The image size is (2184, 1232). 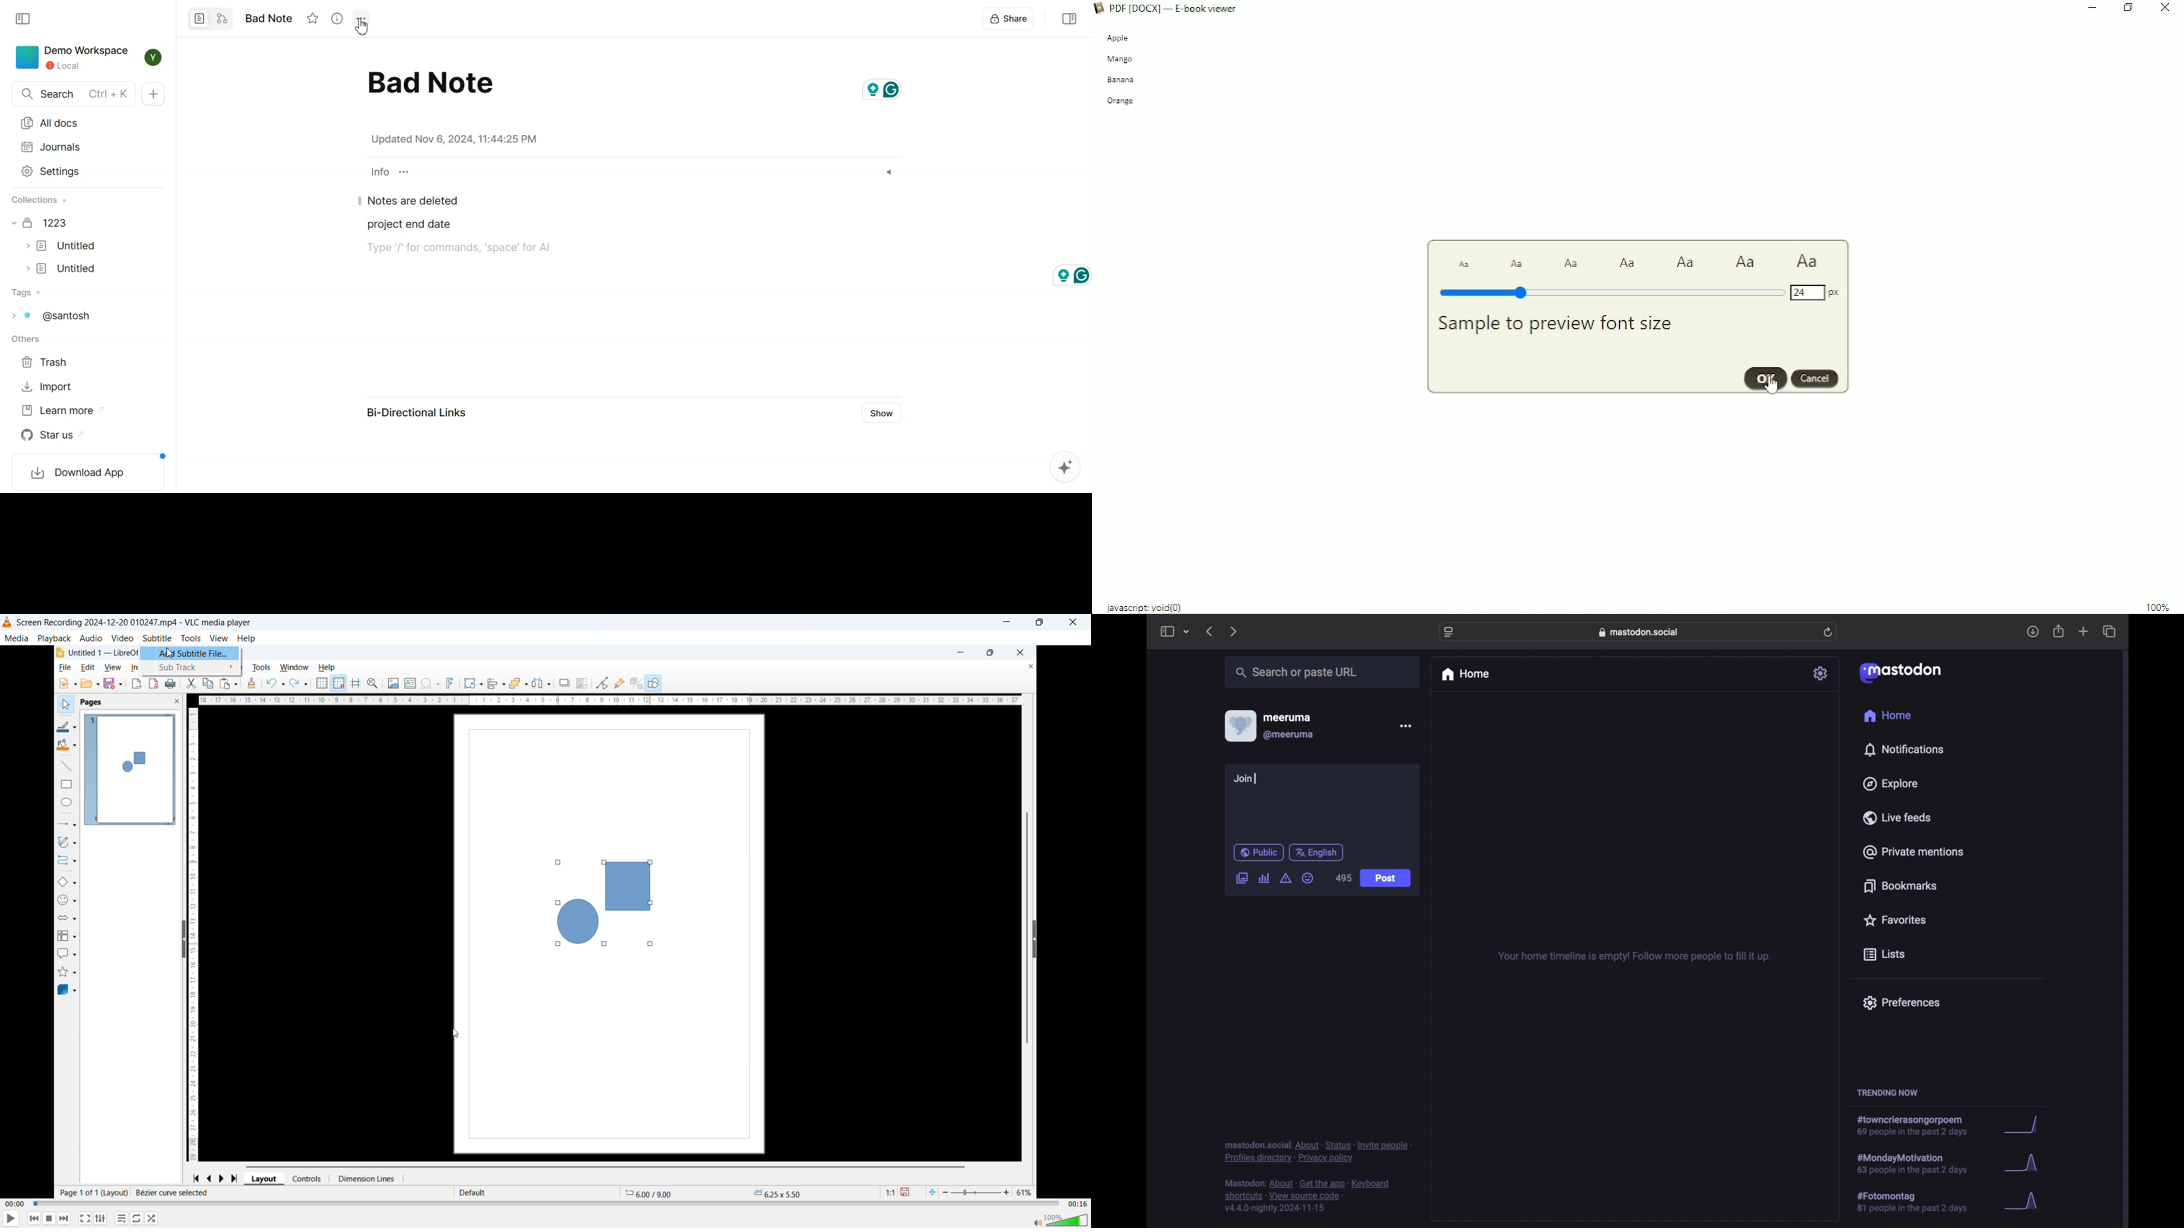 I want to click on graph, so click(x=2022, y=1164).